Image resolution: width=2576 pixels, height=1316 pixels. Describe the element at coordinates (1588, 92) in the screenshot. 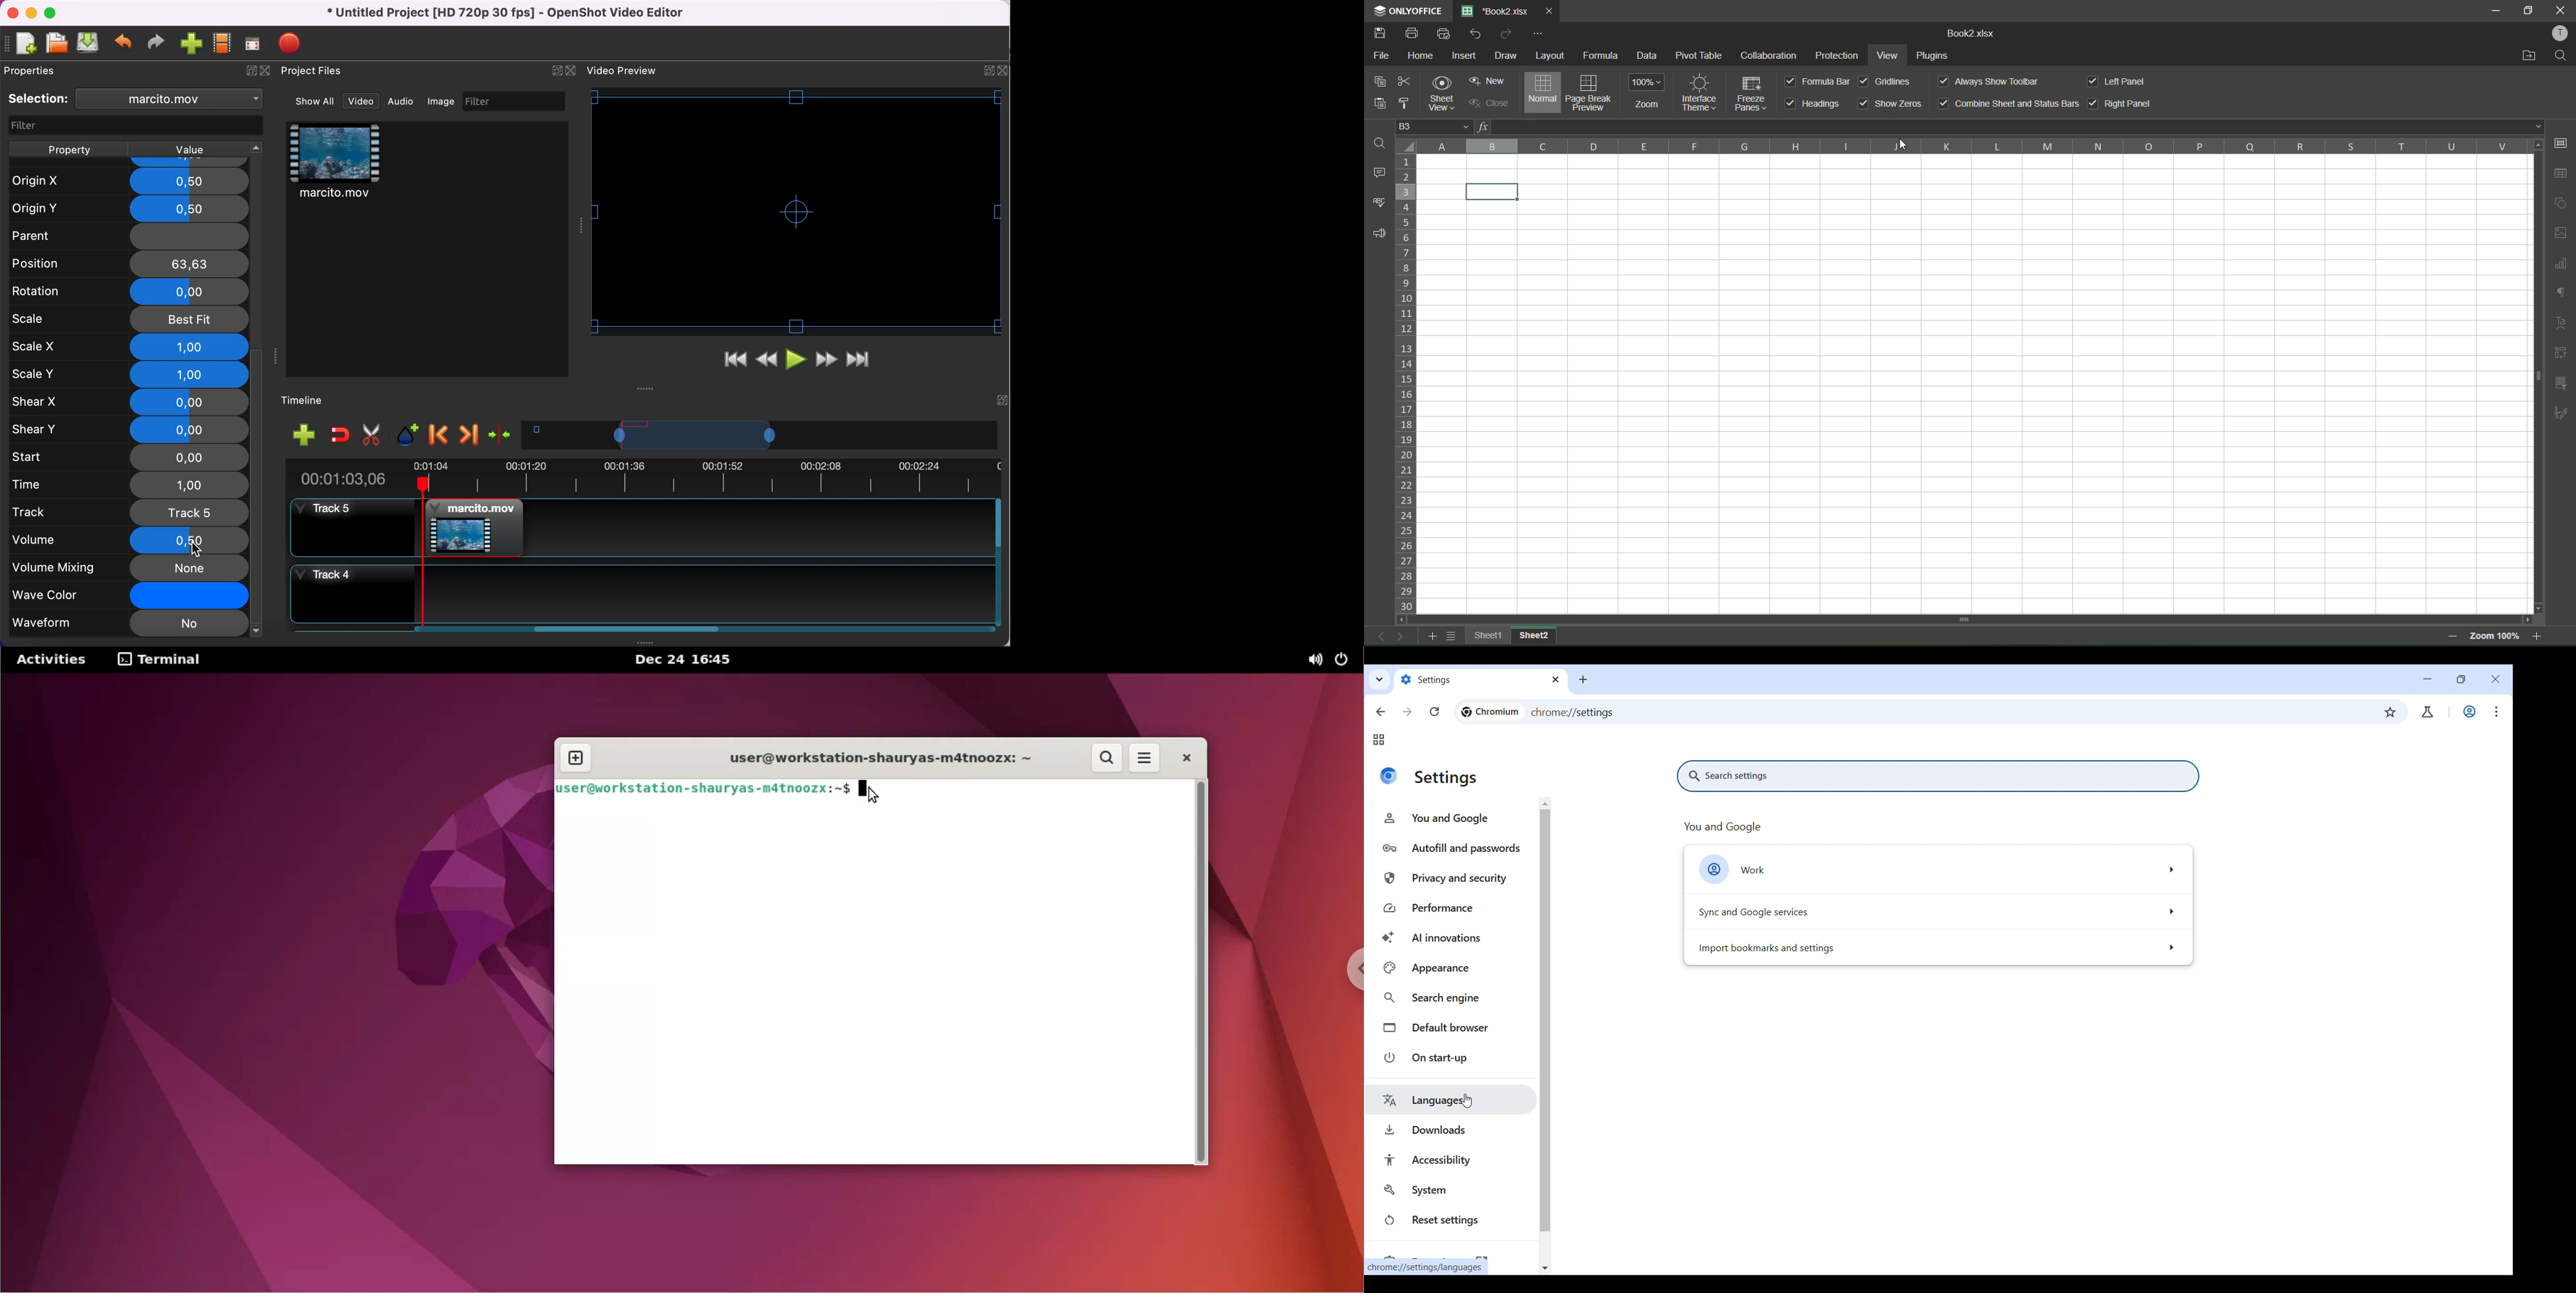

I see `page break preview` at that location.